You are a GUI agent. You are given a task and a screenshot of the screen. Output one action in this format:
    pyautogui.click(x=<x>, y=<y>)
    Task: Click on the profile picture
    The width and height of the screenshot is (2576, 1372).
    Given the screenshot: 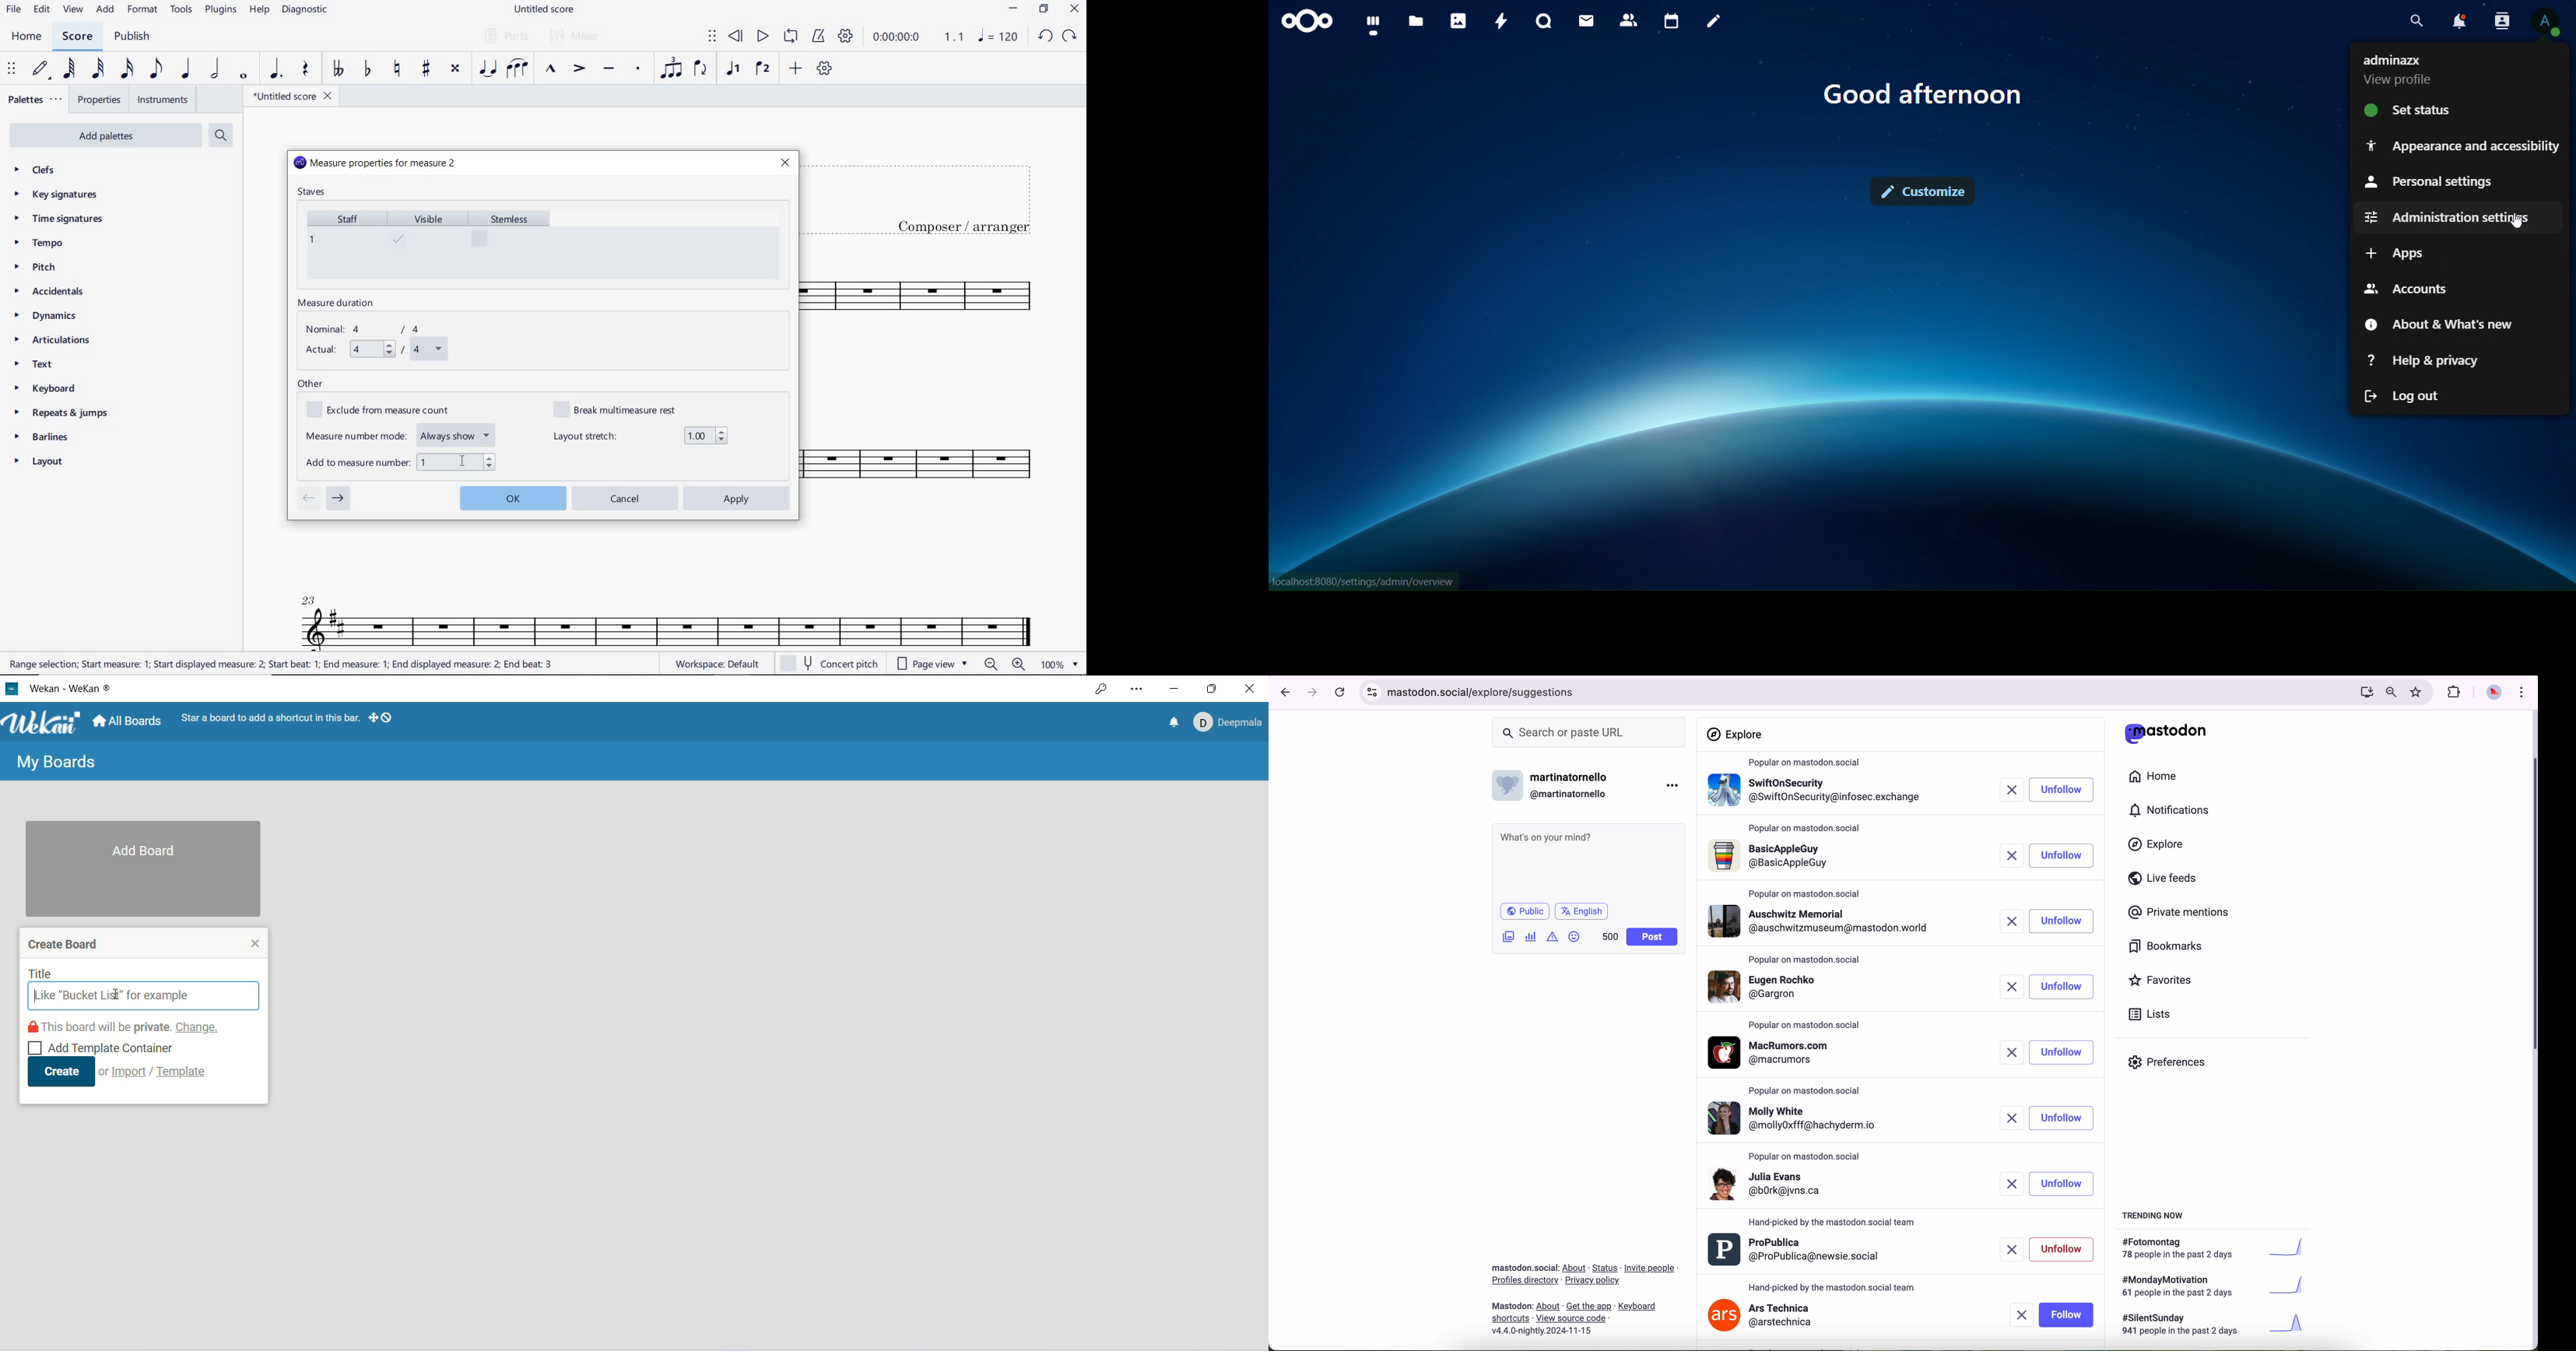 What is the action you would take?
    pyautogui.click(x=2491, y=693)
    